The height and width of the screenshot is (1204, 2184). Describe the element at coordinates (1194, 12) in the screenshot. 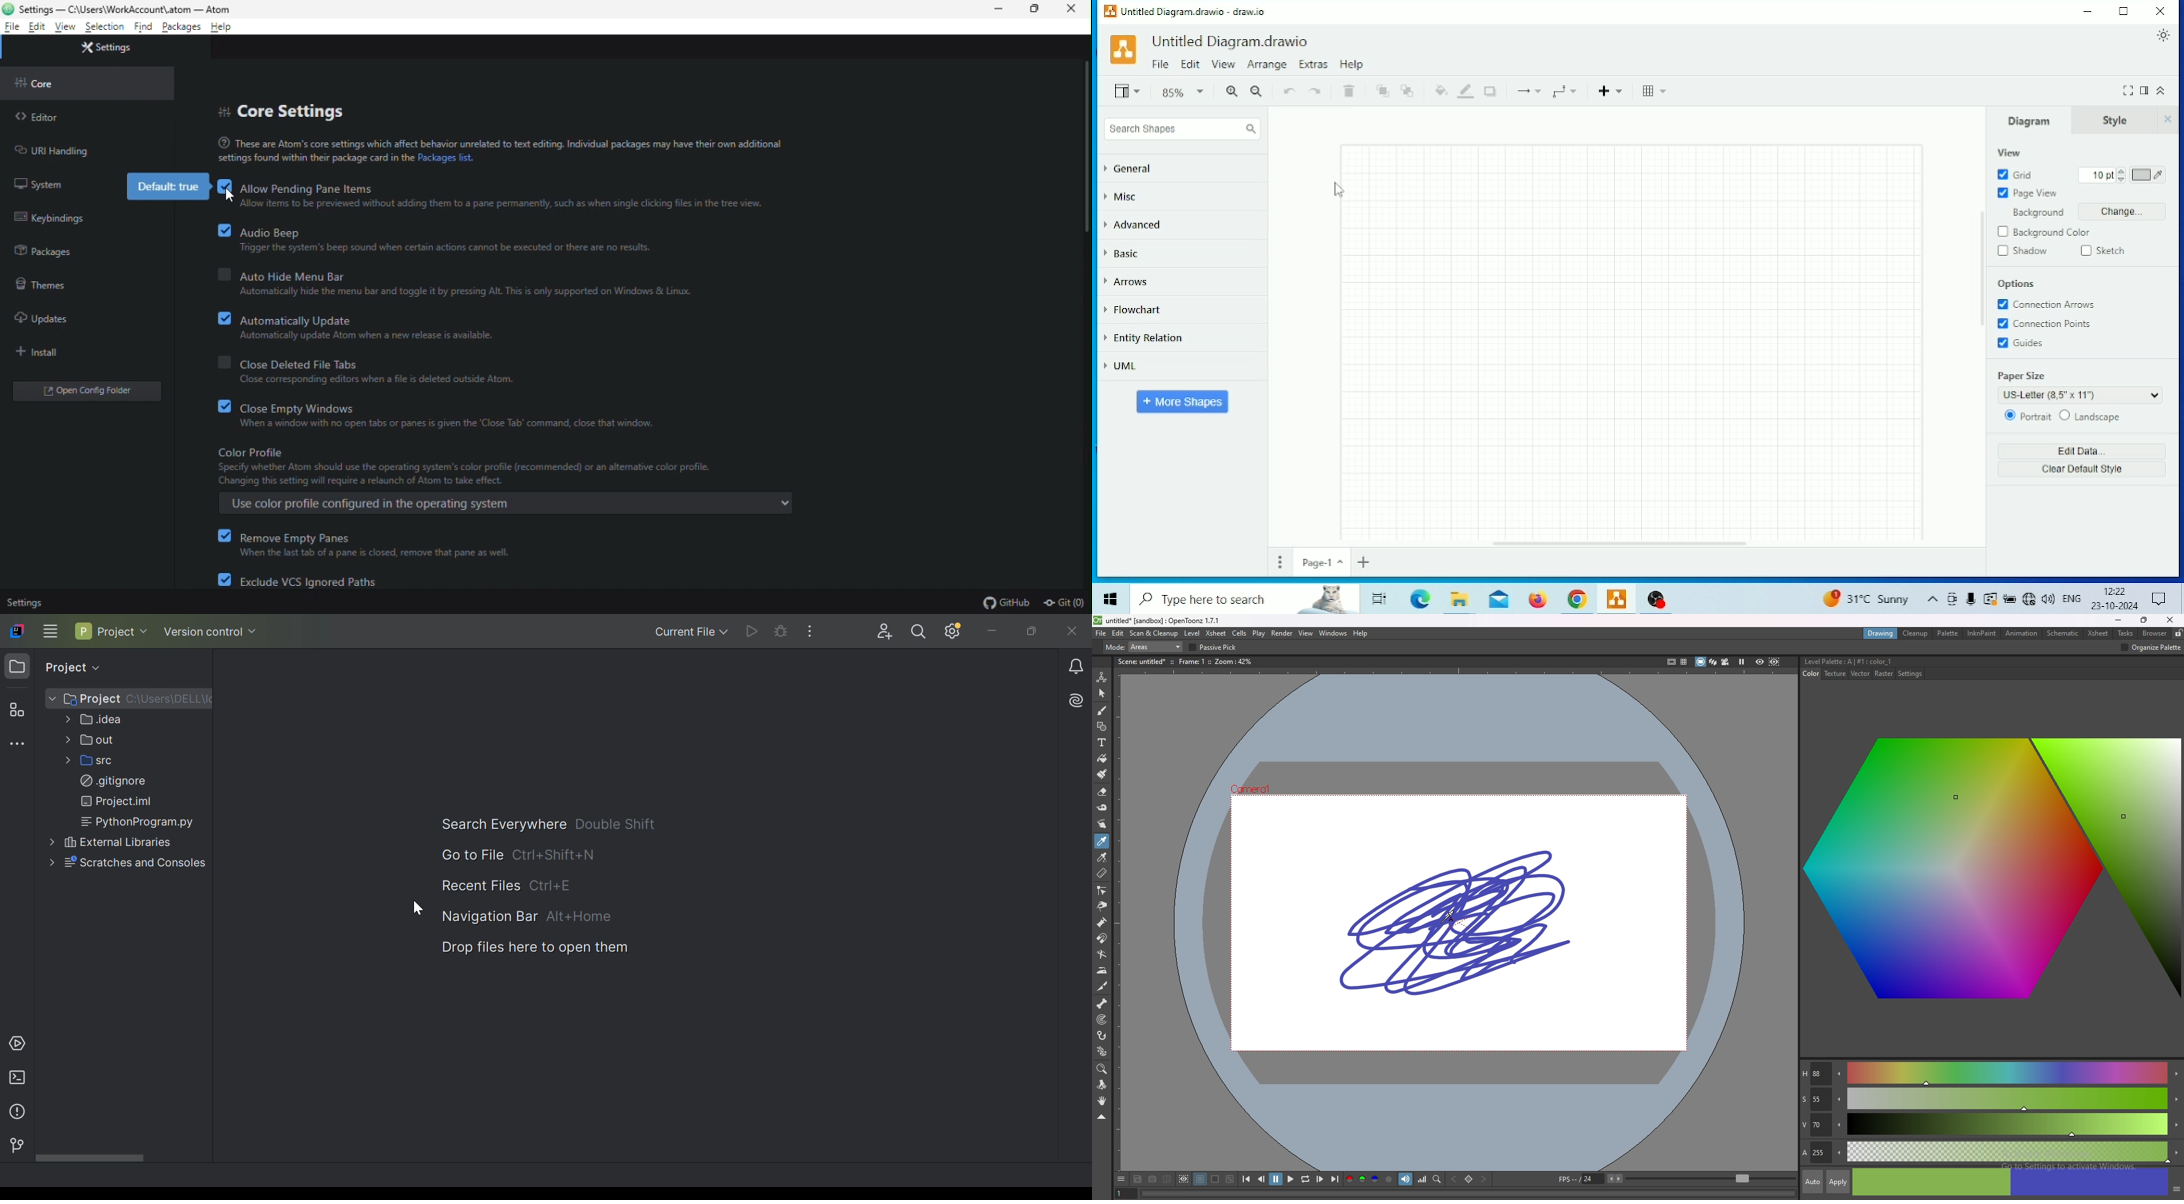

I see `File name` at that location.